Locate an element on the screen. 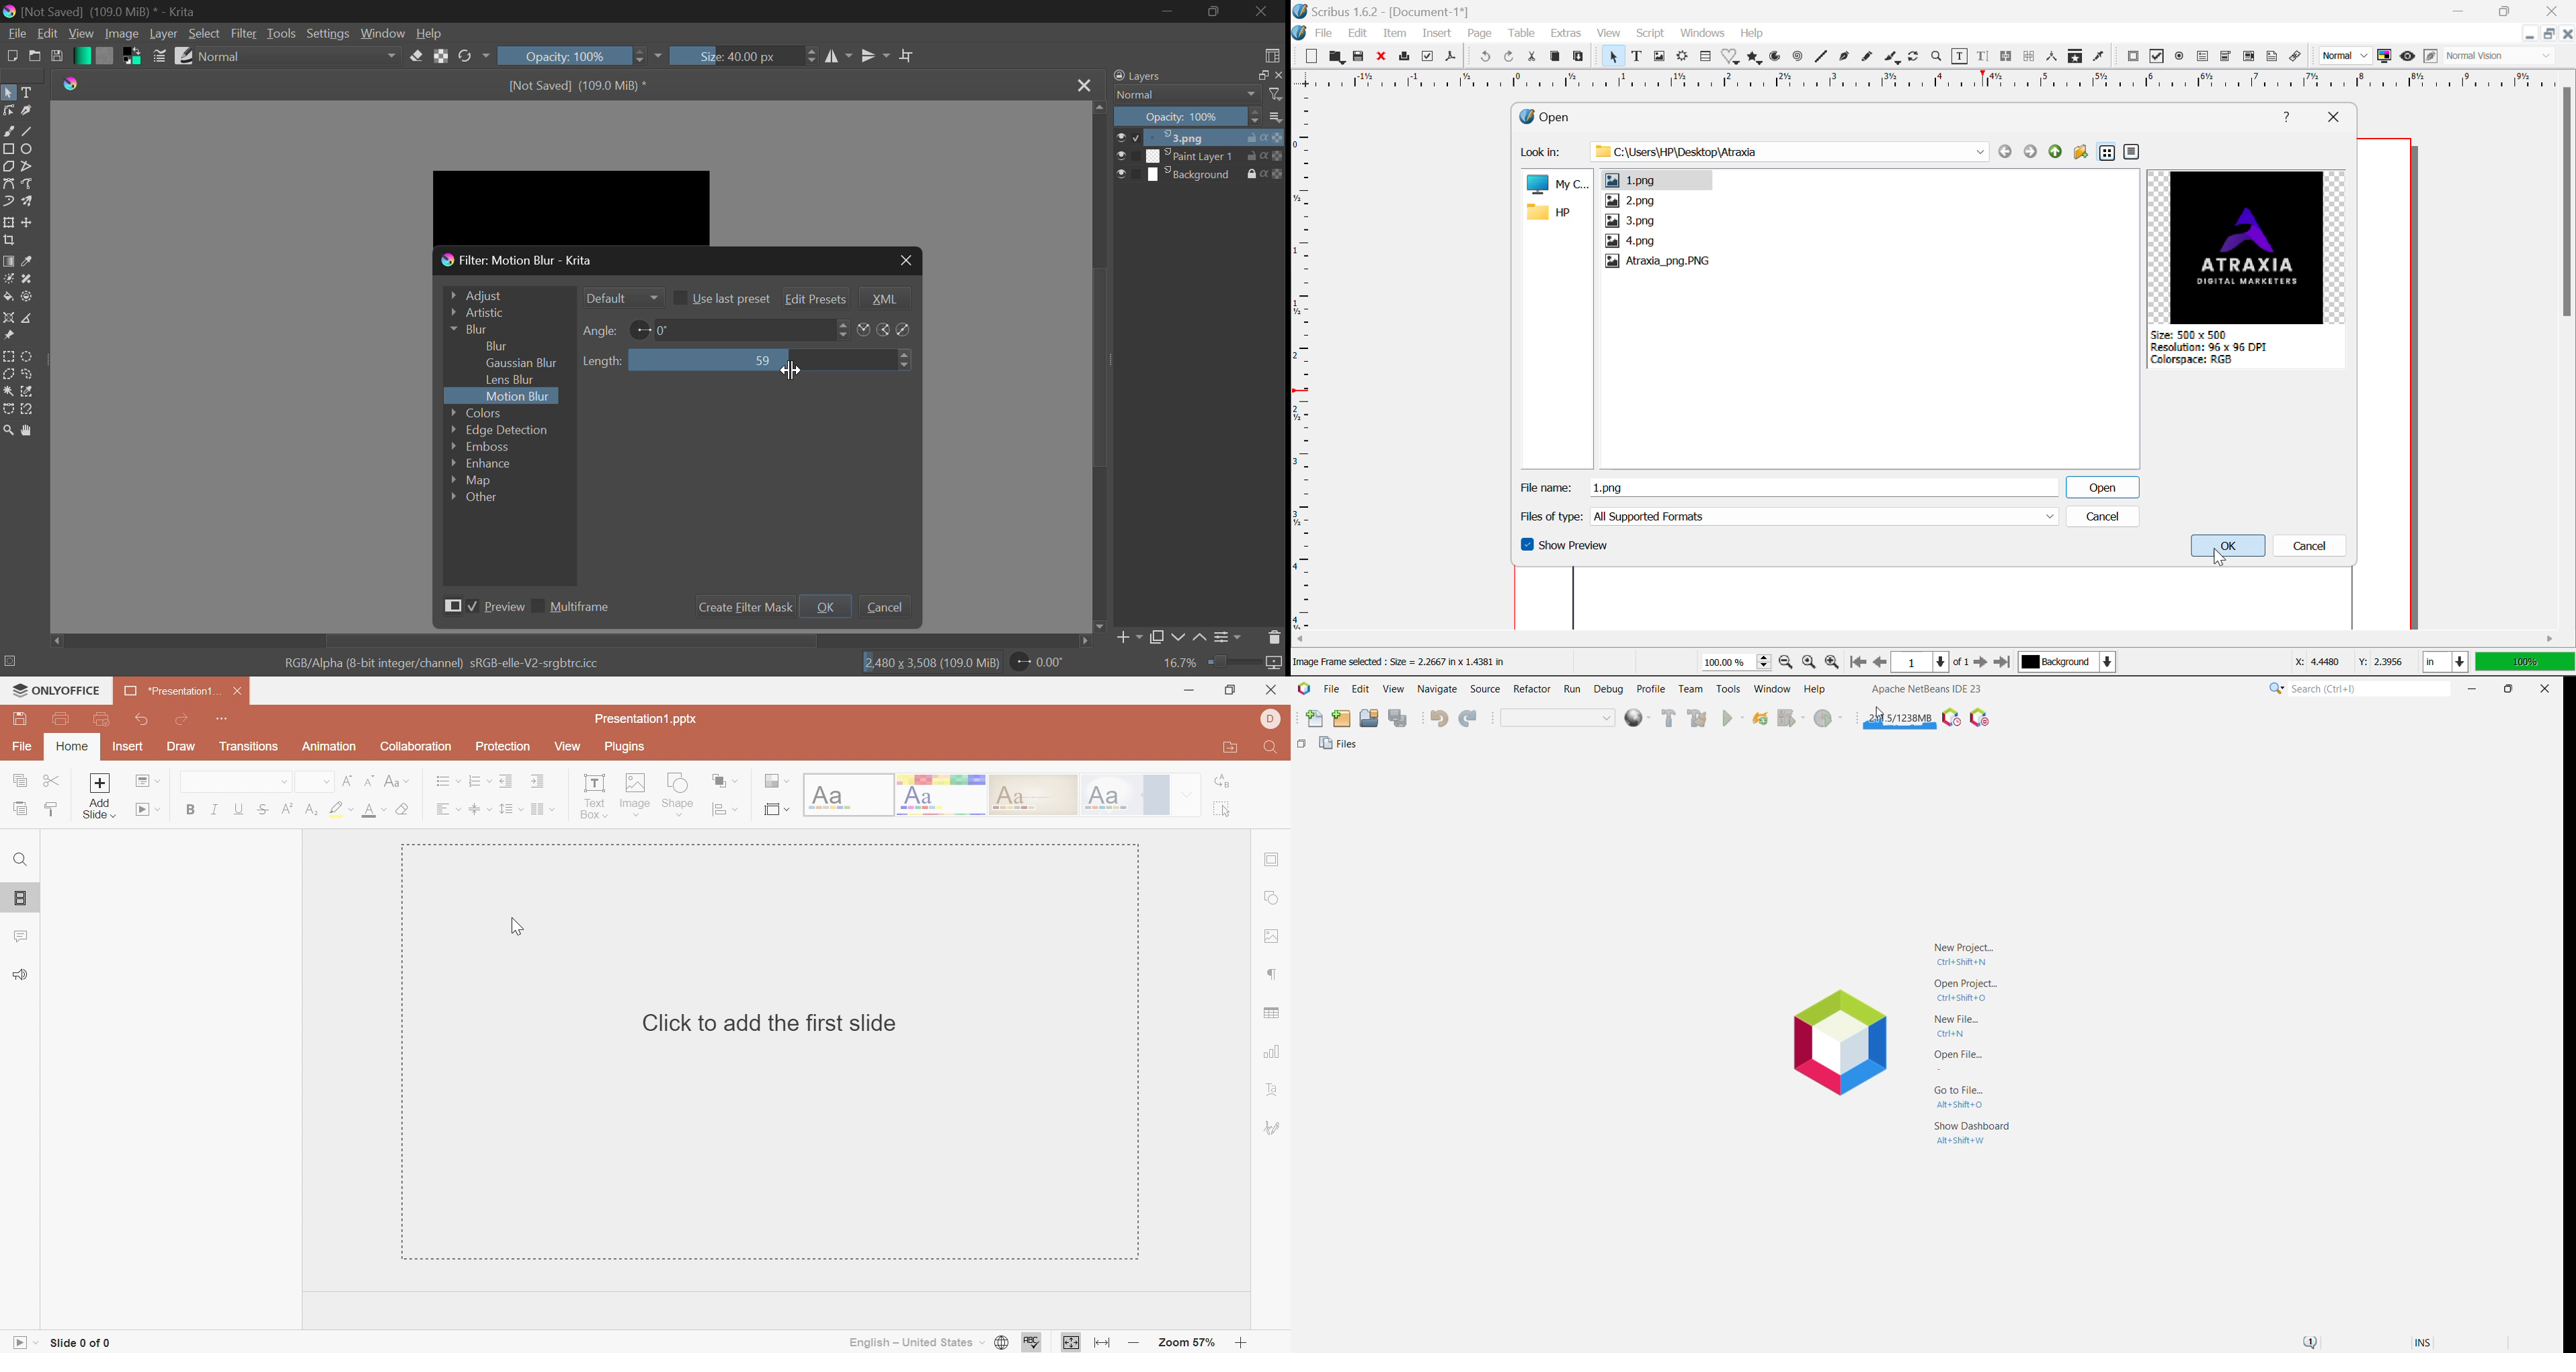 This screenshot has width=2576, height=1372. Freehand Path Tool is located at coordinates (28, 183).